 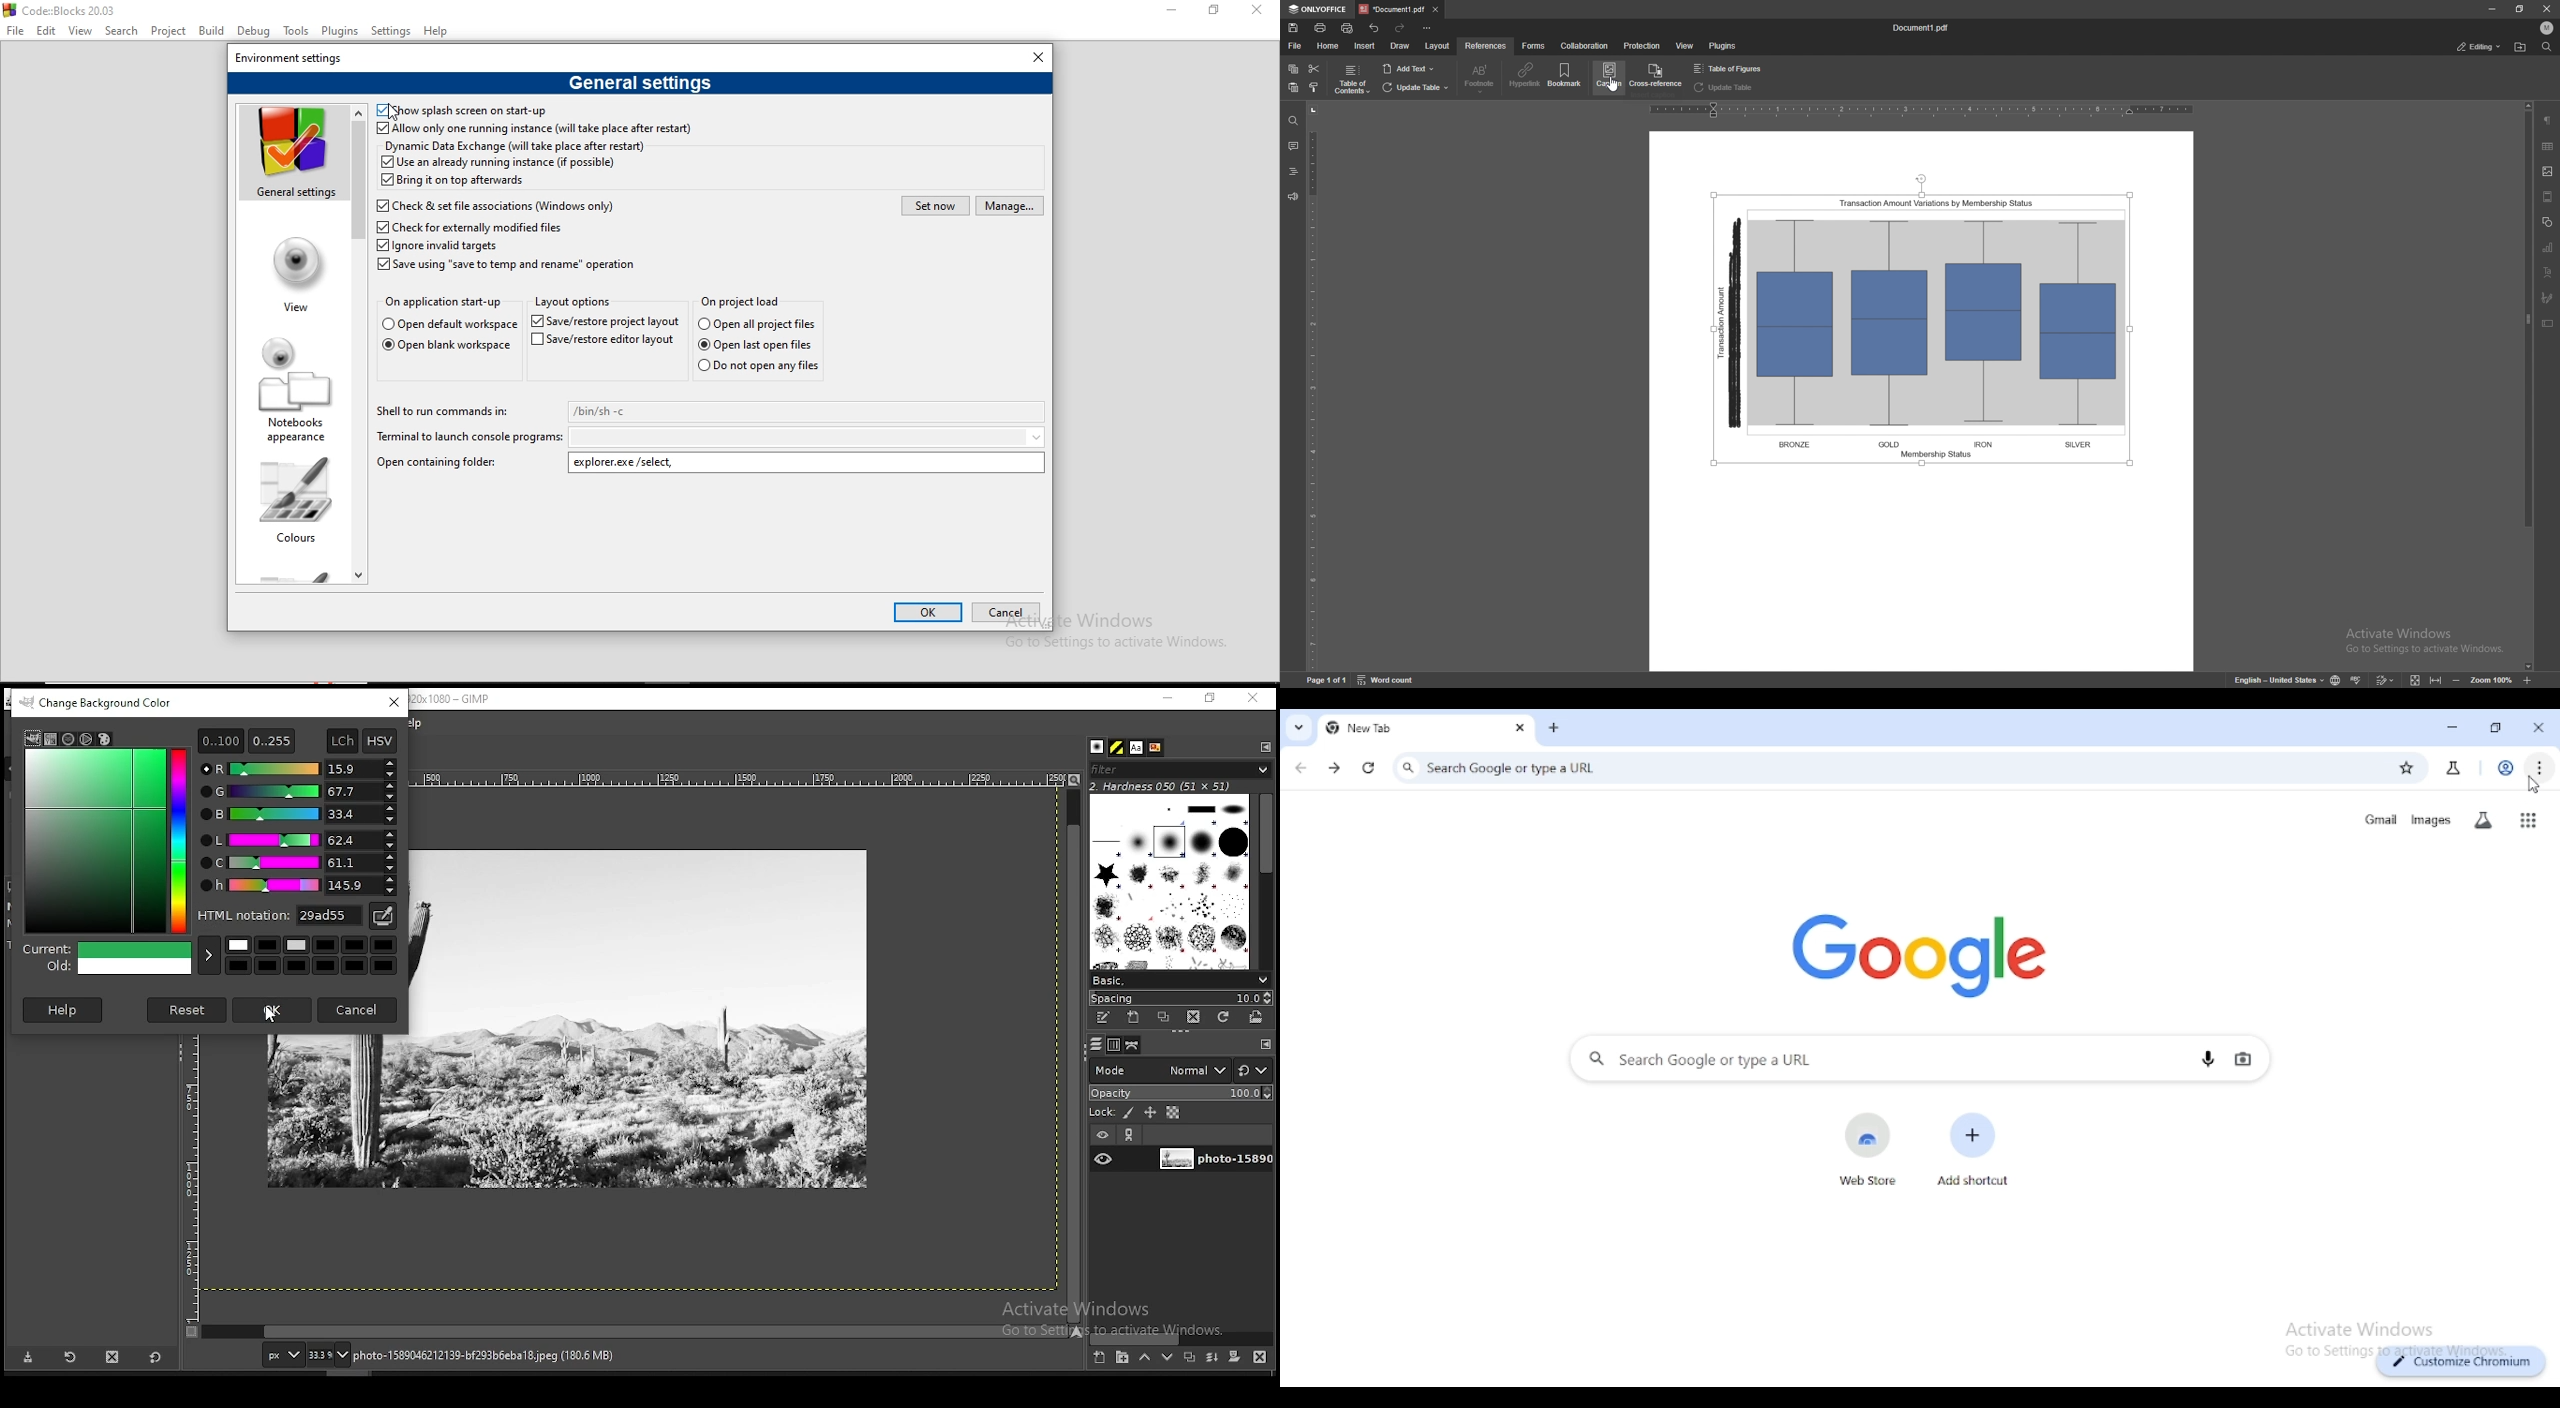 What do you see at coordinates (255, 30) in the screenshot?
I see `Debug ` at bounding box center [255, 30].